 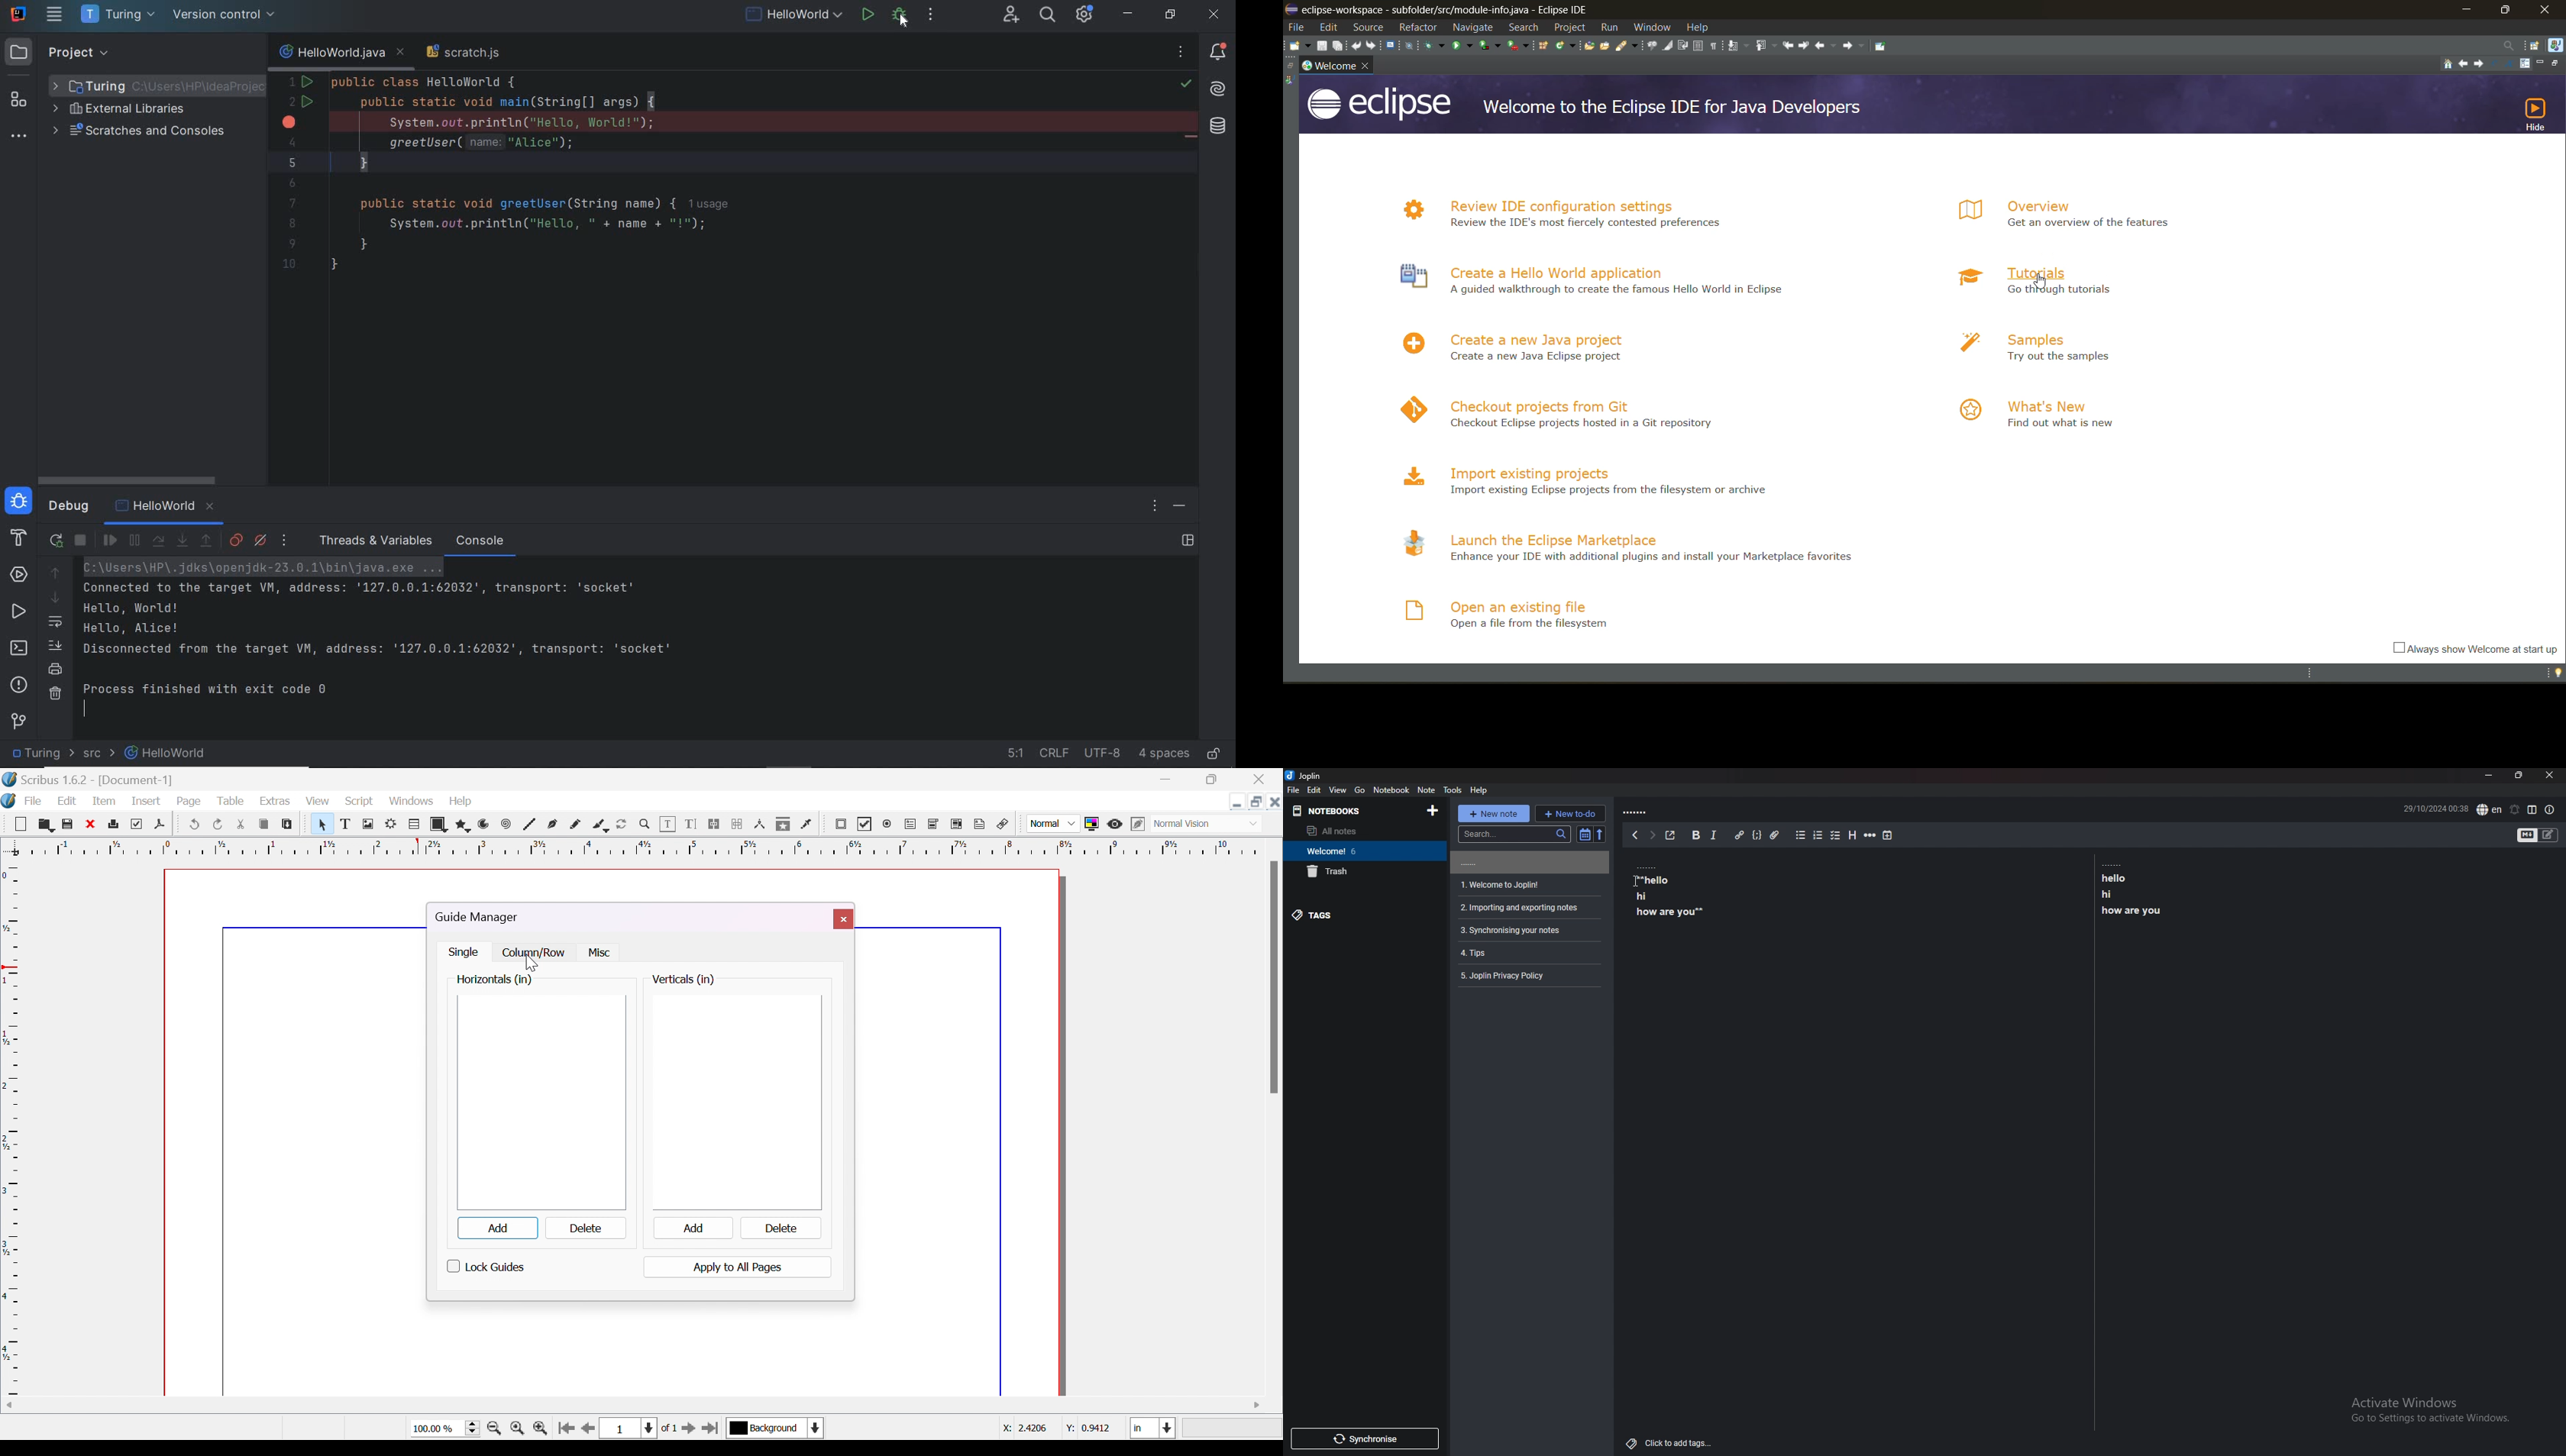 What do you see at coordinates (66, 825) in the screenshot?
I see `save` at bounding box center [66, 825].